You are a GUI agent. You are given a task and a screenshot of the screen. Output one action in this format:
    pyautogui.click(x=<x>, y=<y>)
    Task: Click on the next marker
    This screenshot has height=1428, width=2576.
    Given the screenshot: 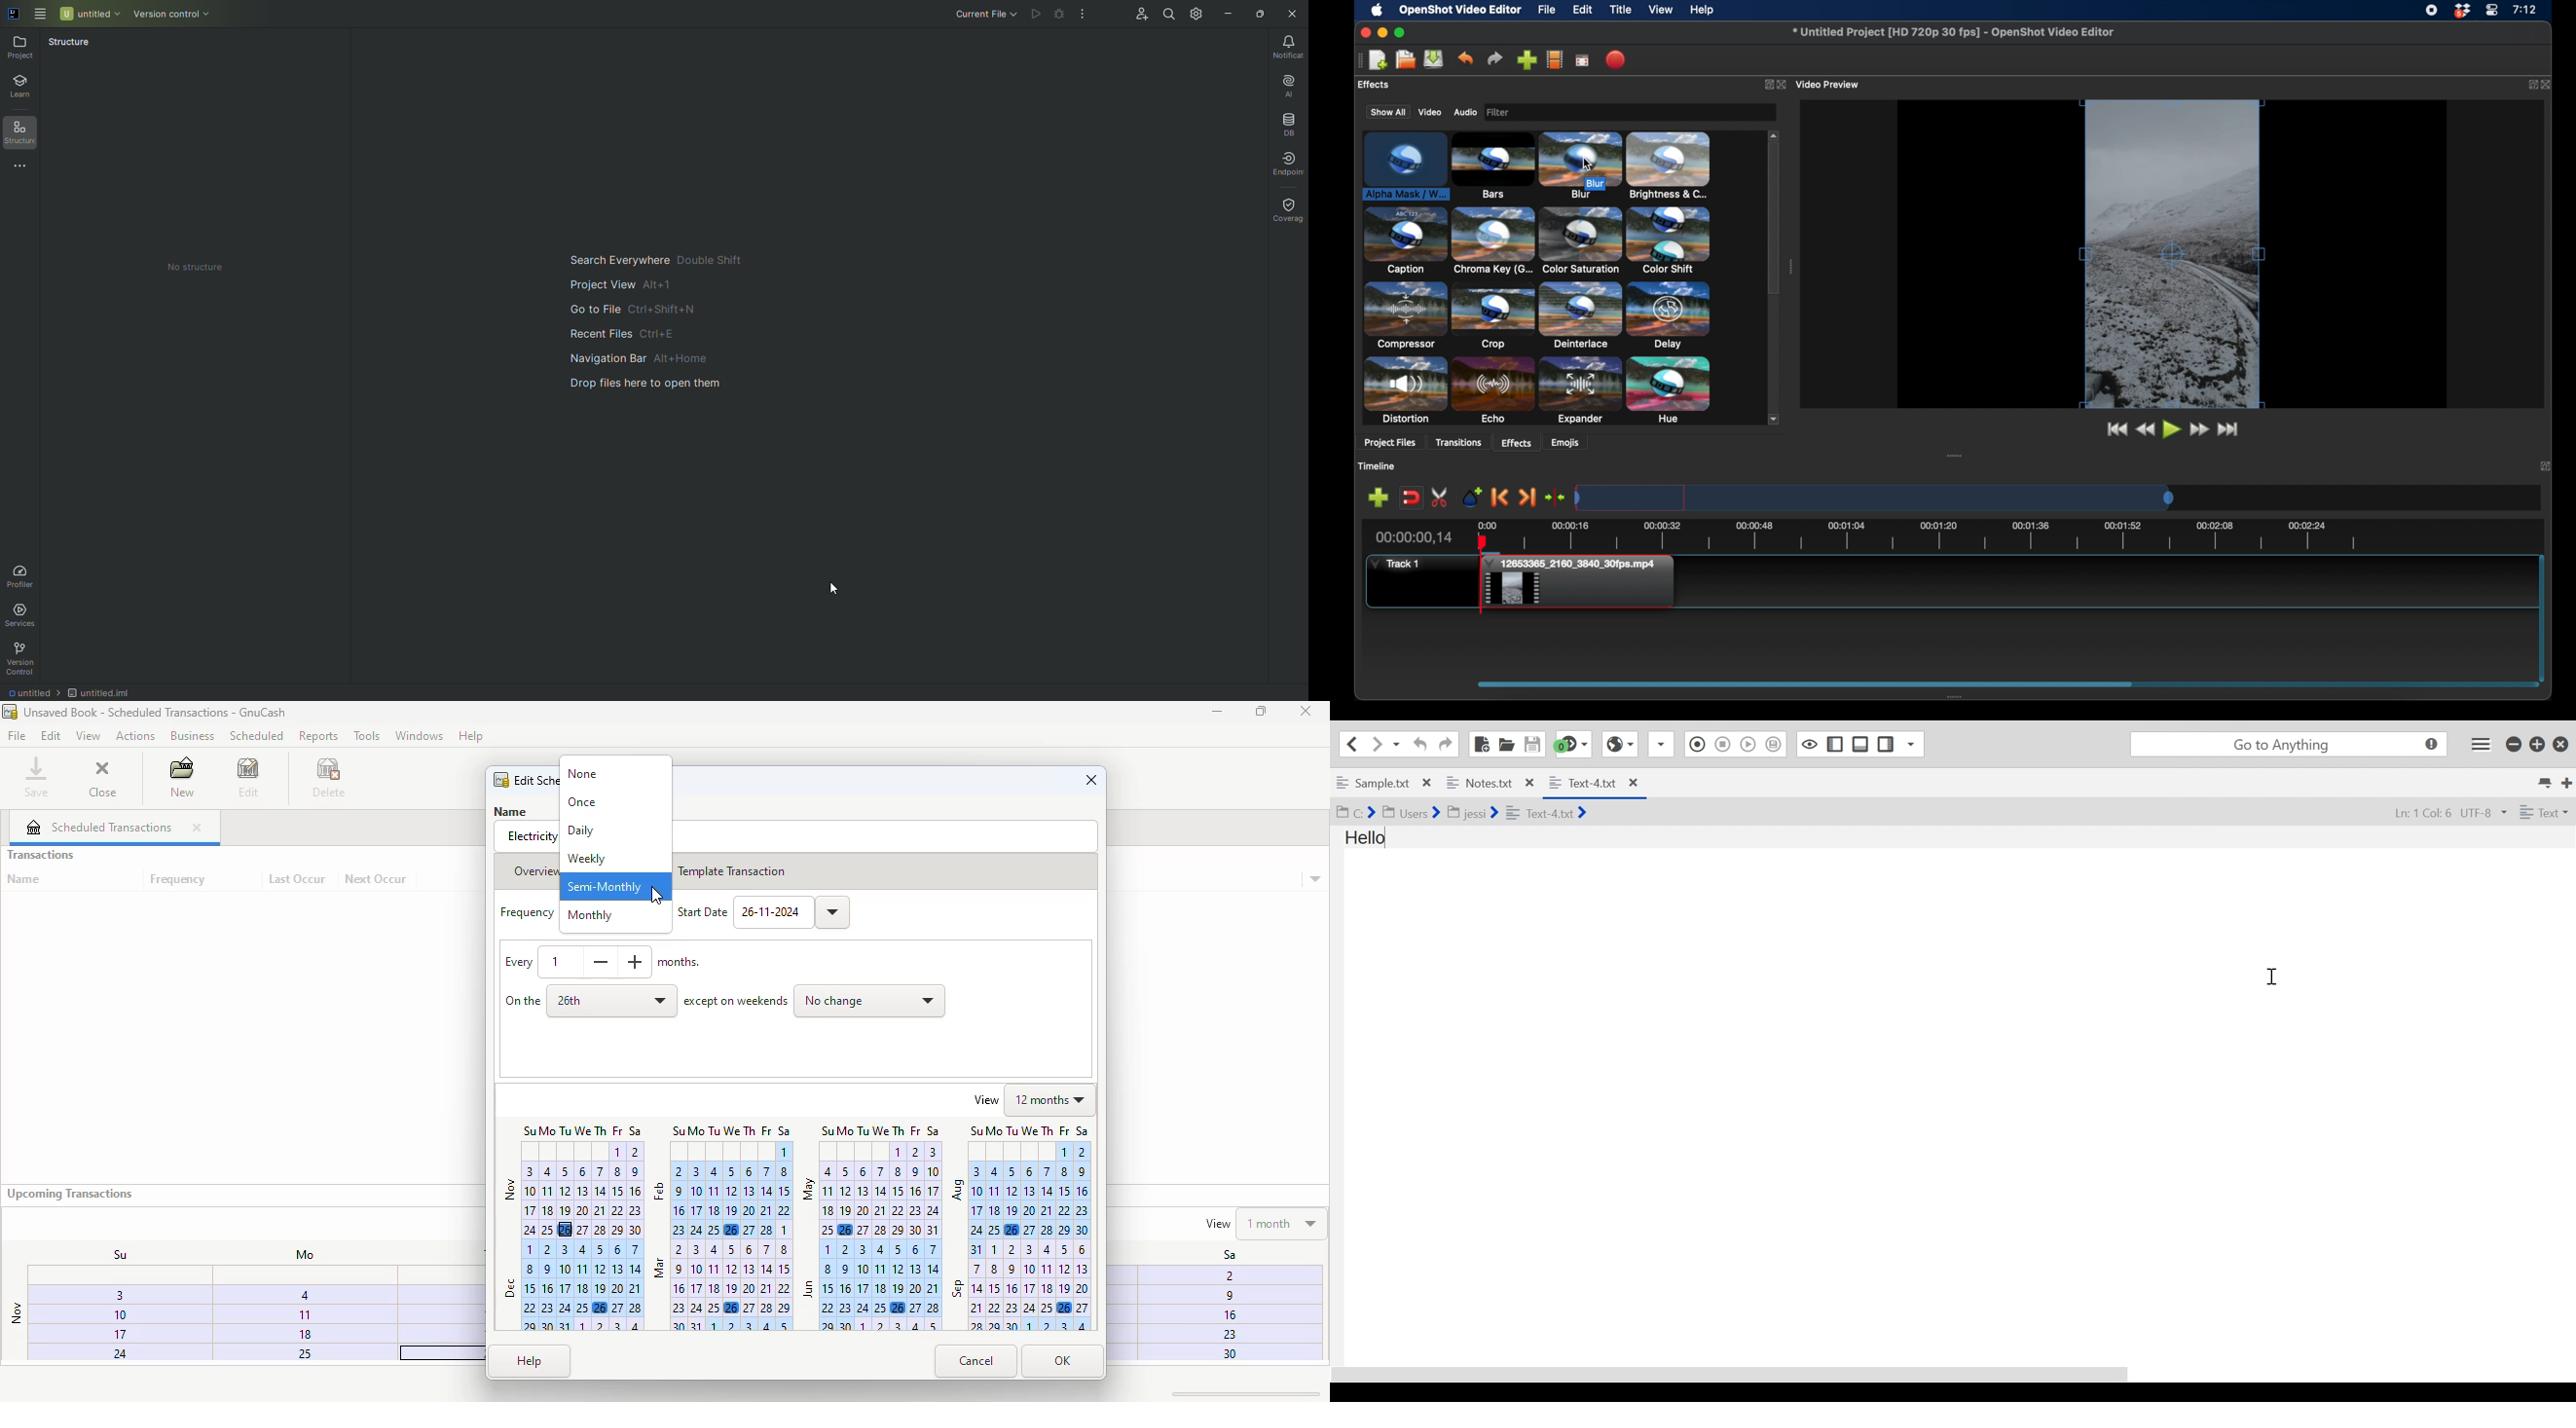 What is the action you would take?
    pyautogui.click(x=1528, y=498)
    